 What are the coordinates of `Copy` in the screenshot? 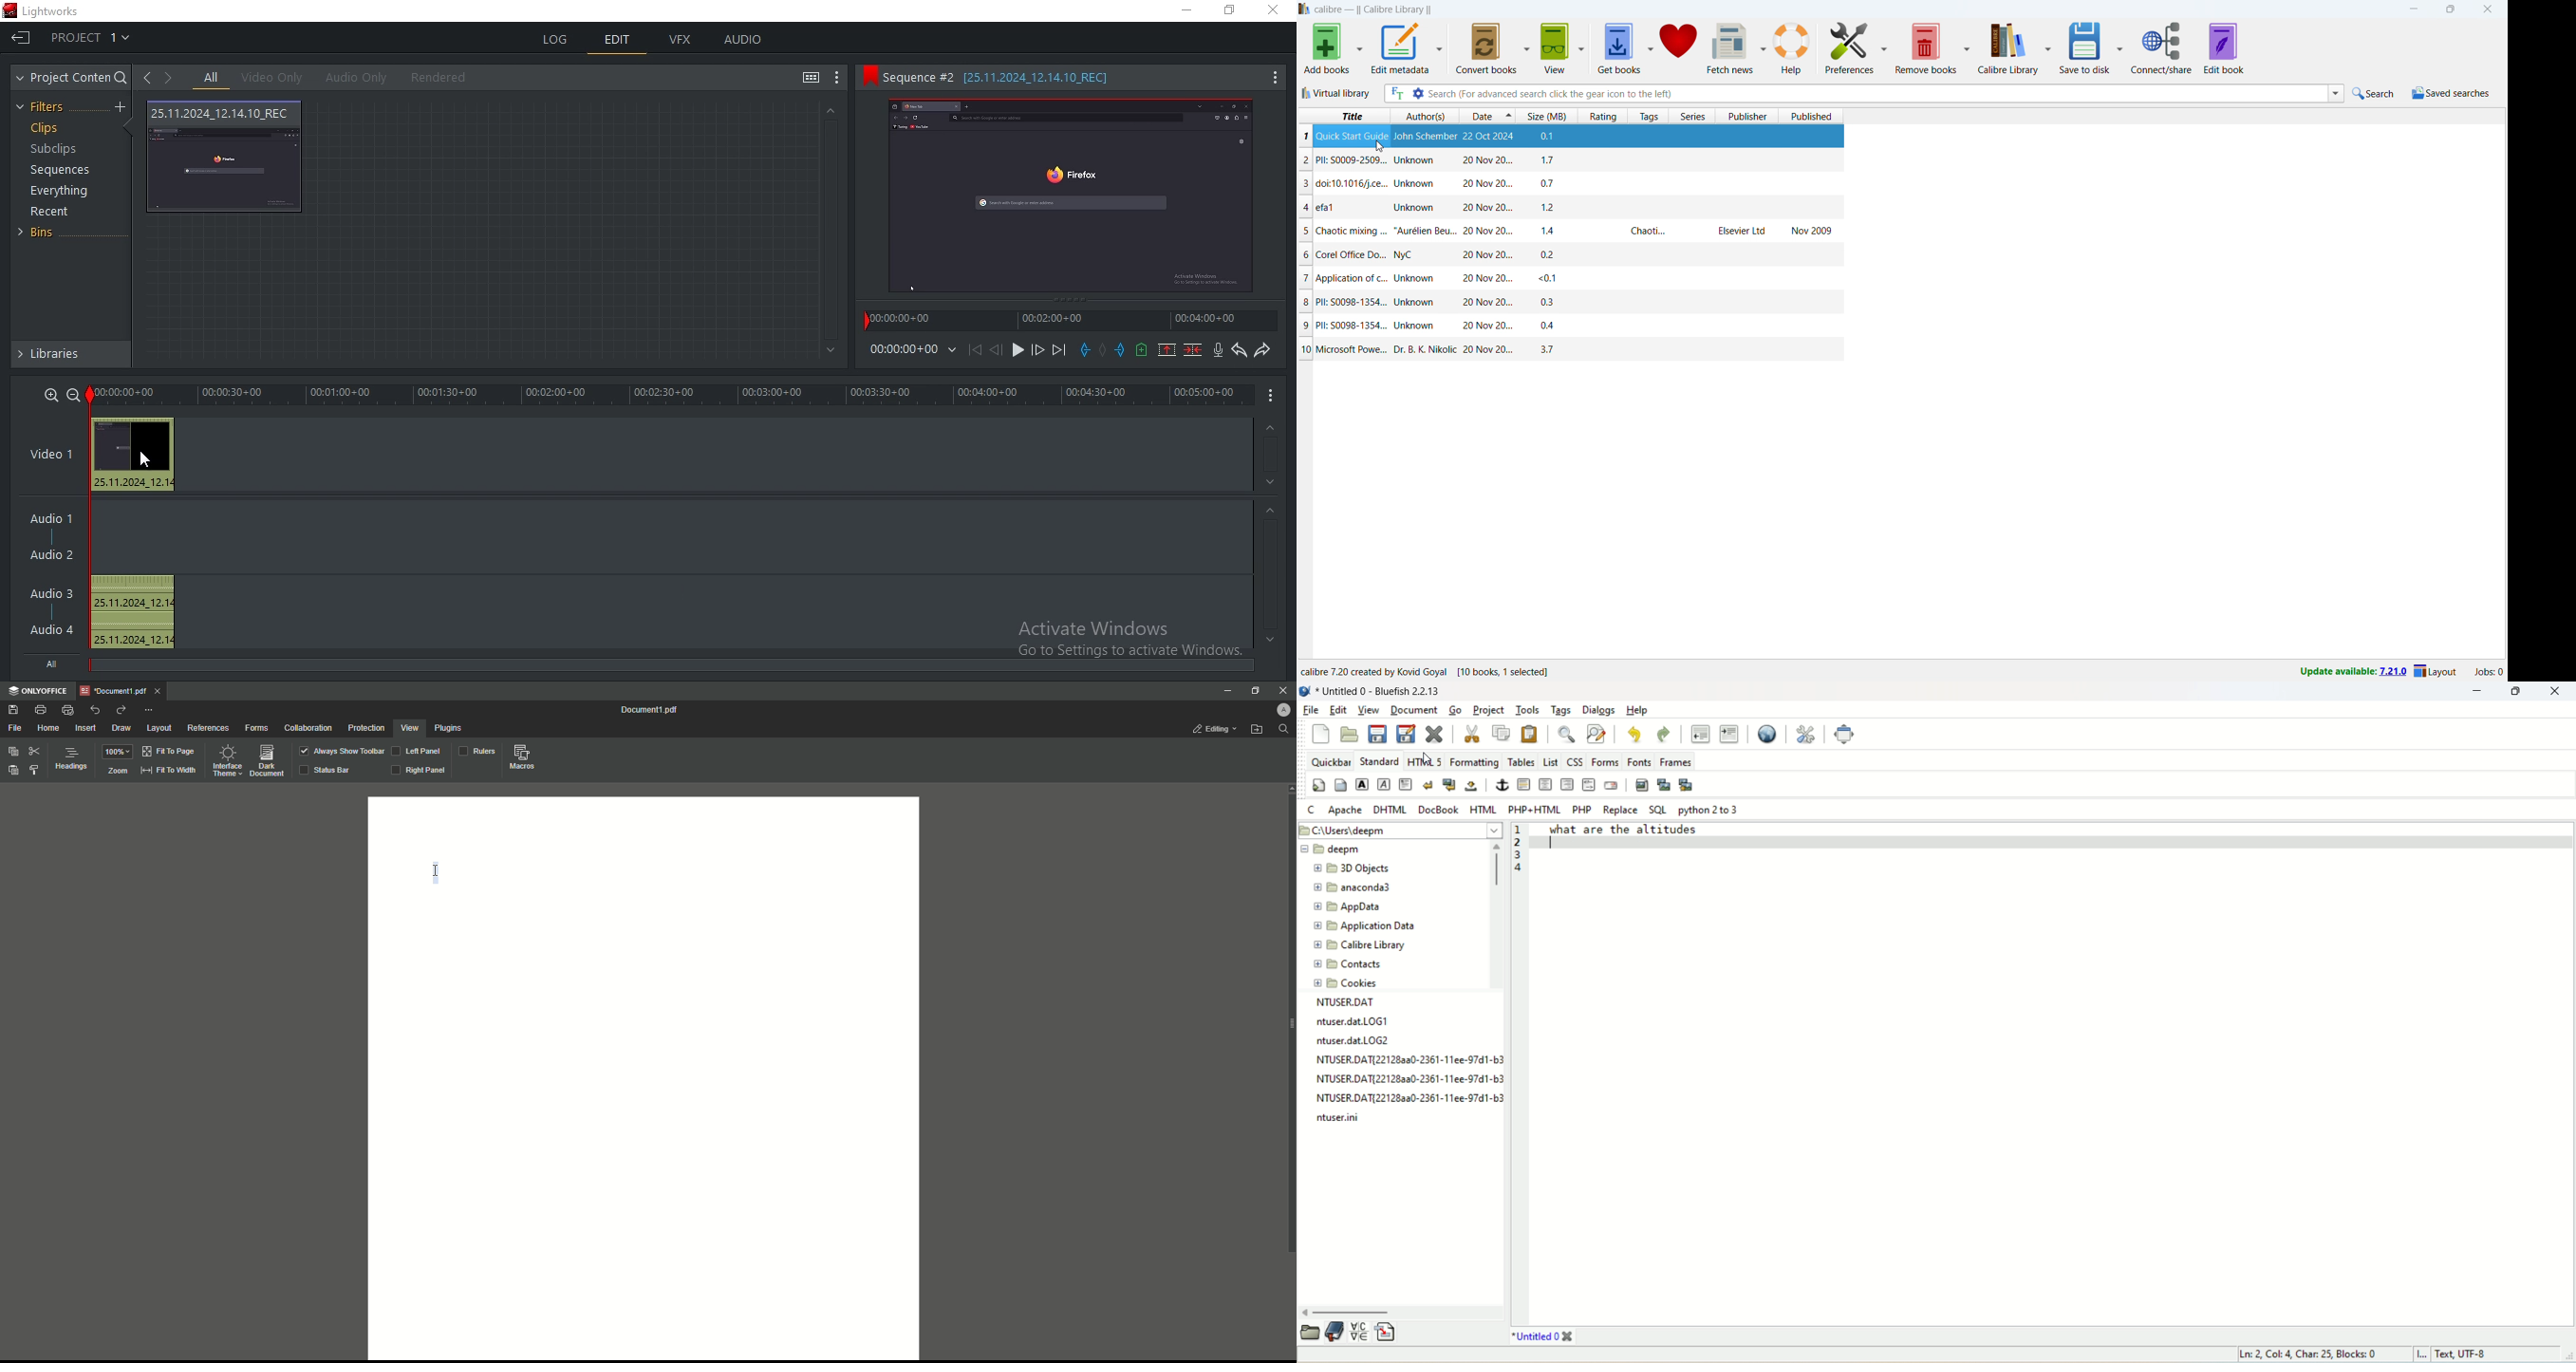 It's located at (11, 751).